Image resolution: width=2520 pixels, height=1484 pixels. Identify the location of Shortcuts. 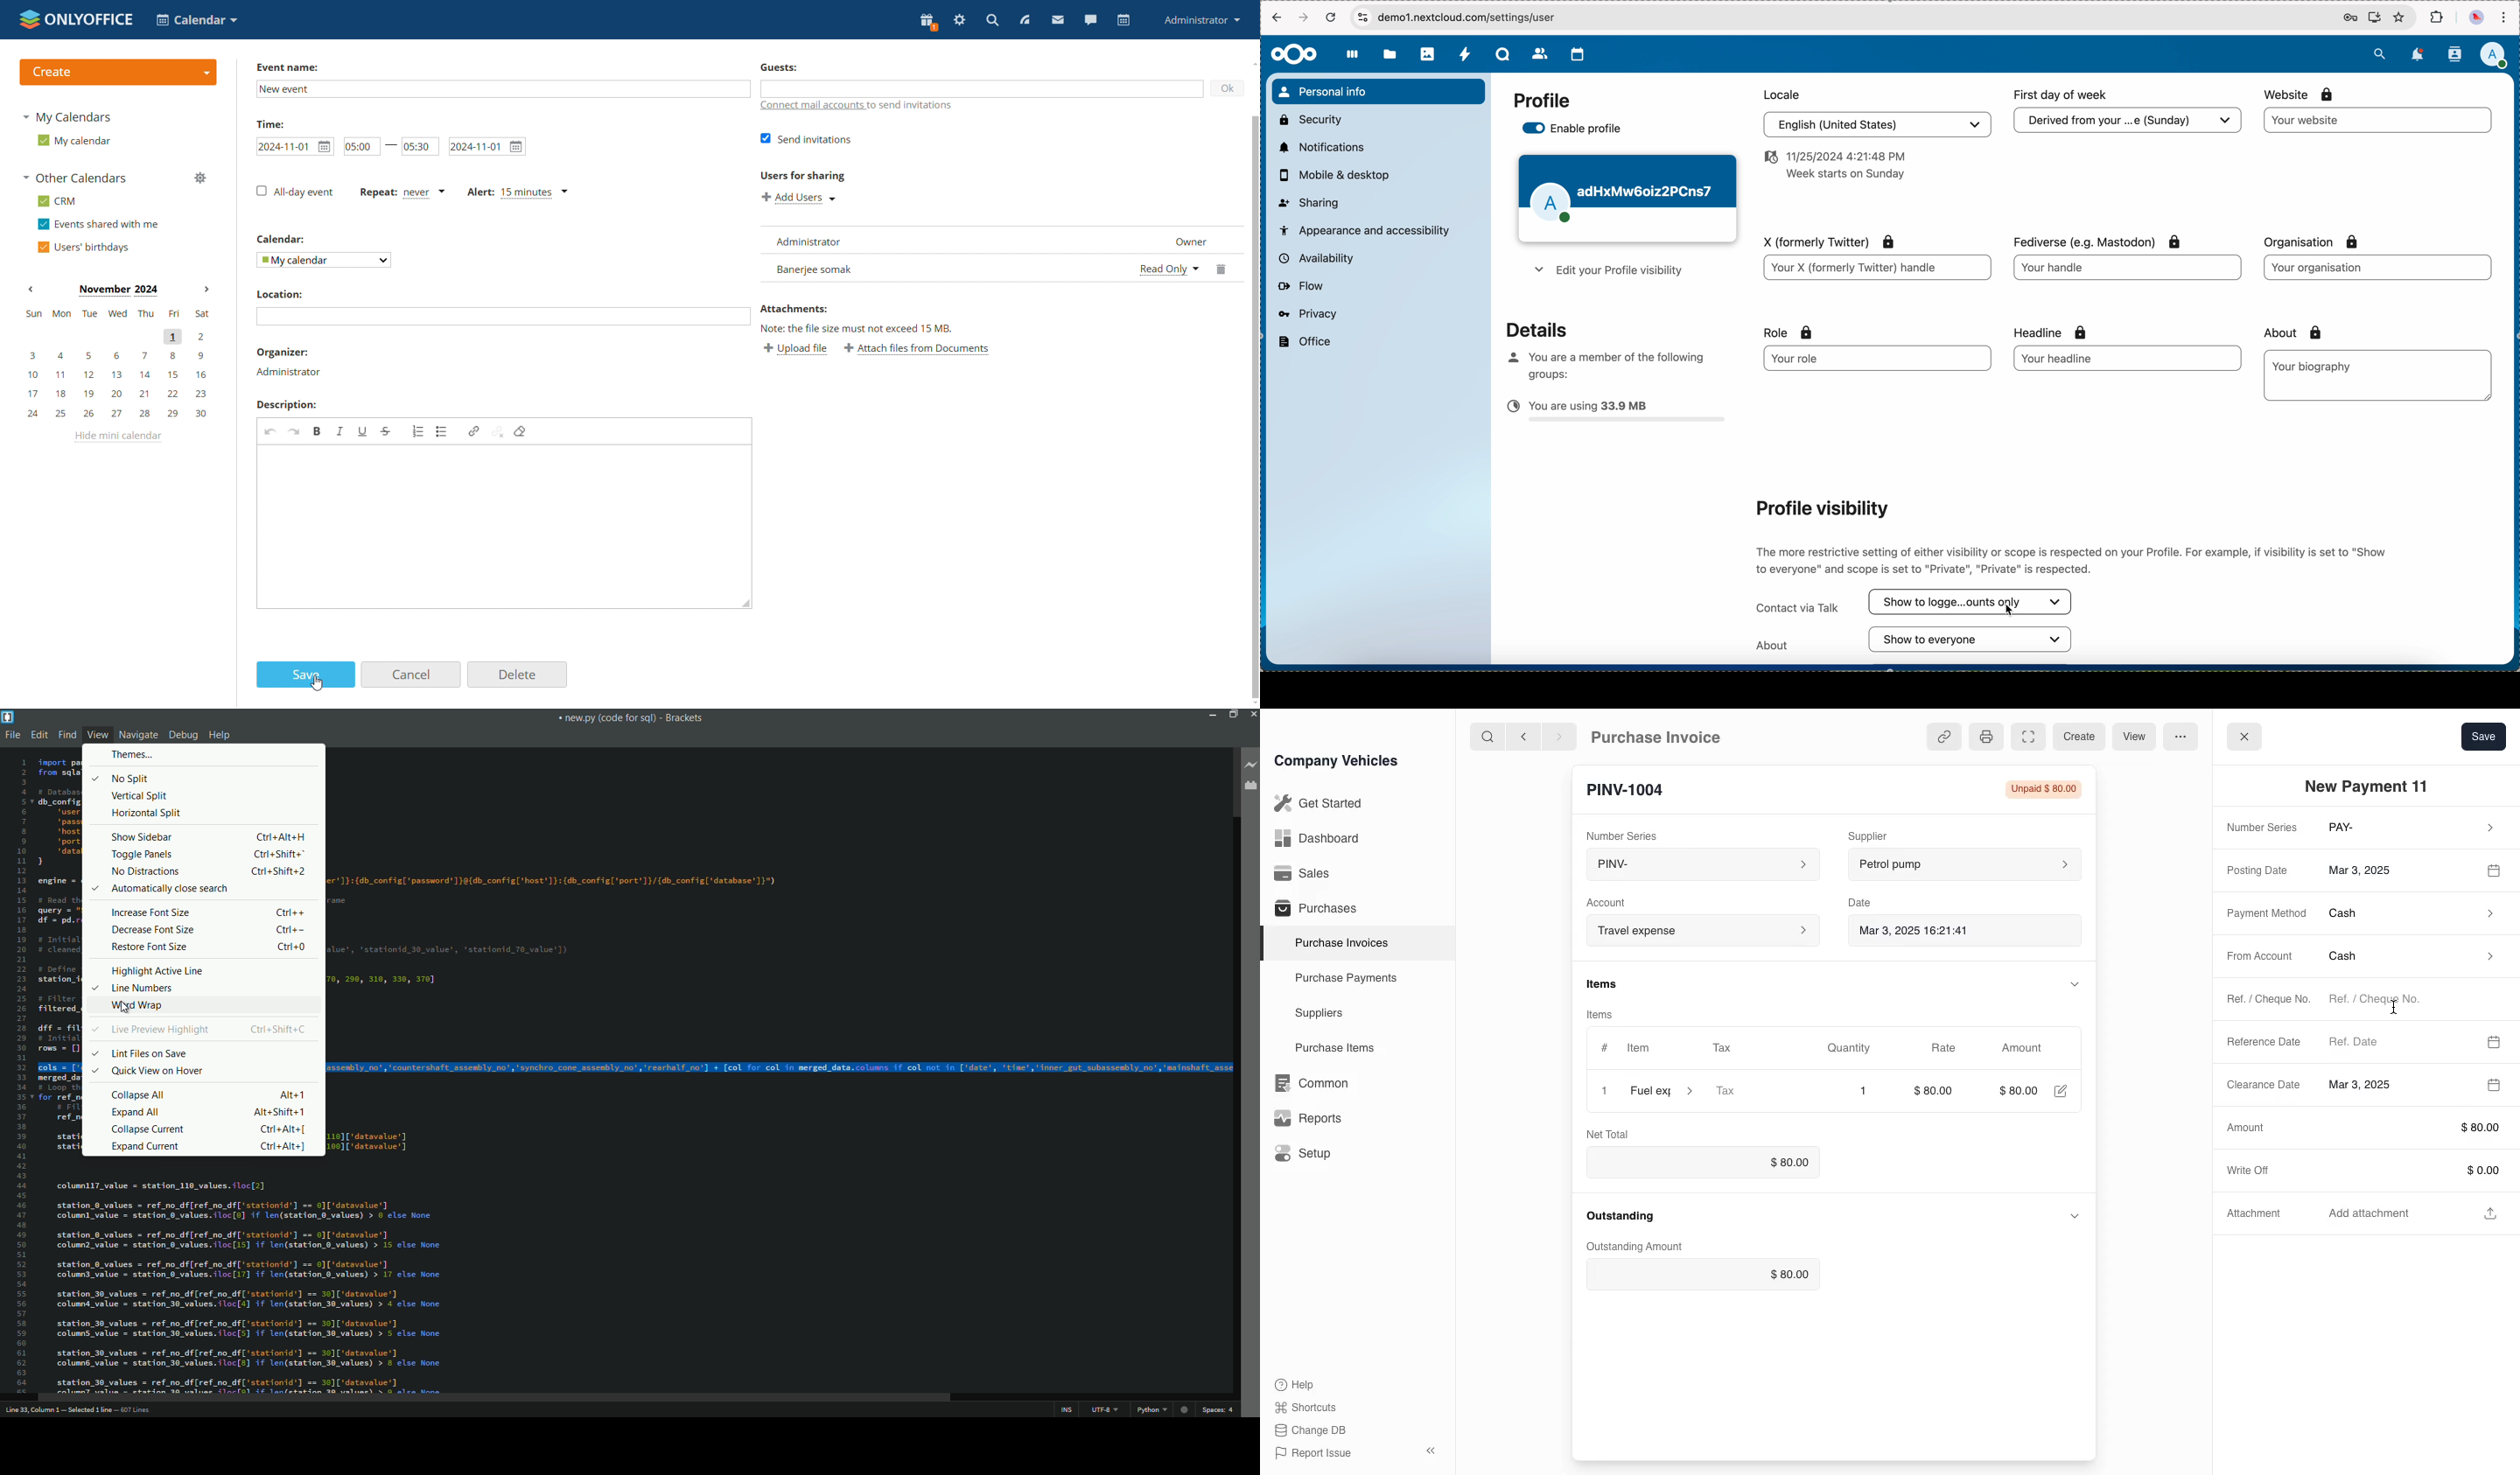
(1306, 1409).